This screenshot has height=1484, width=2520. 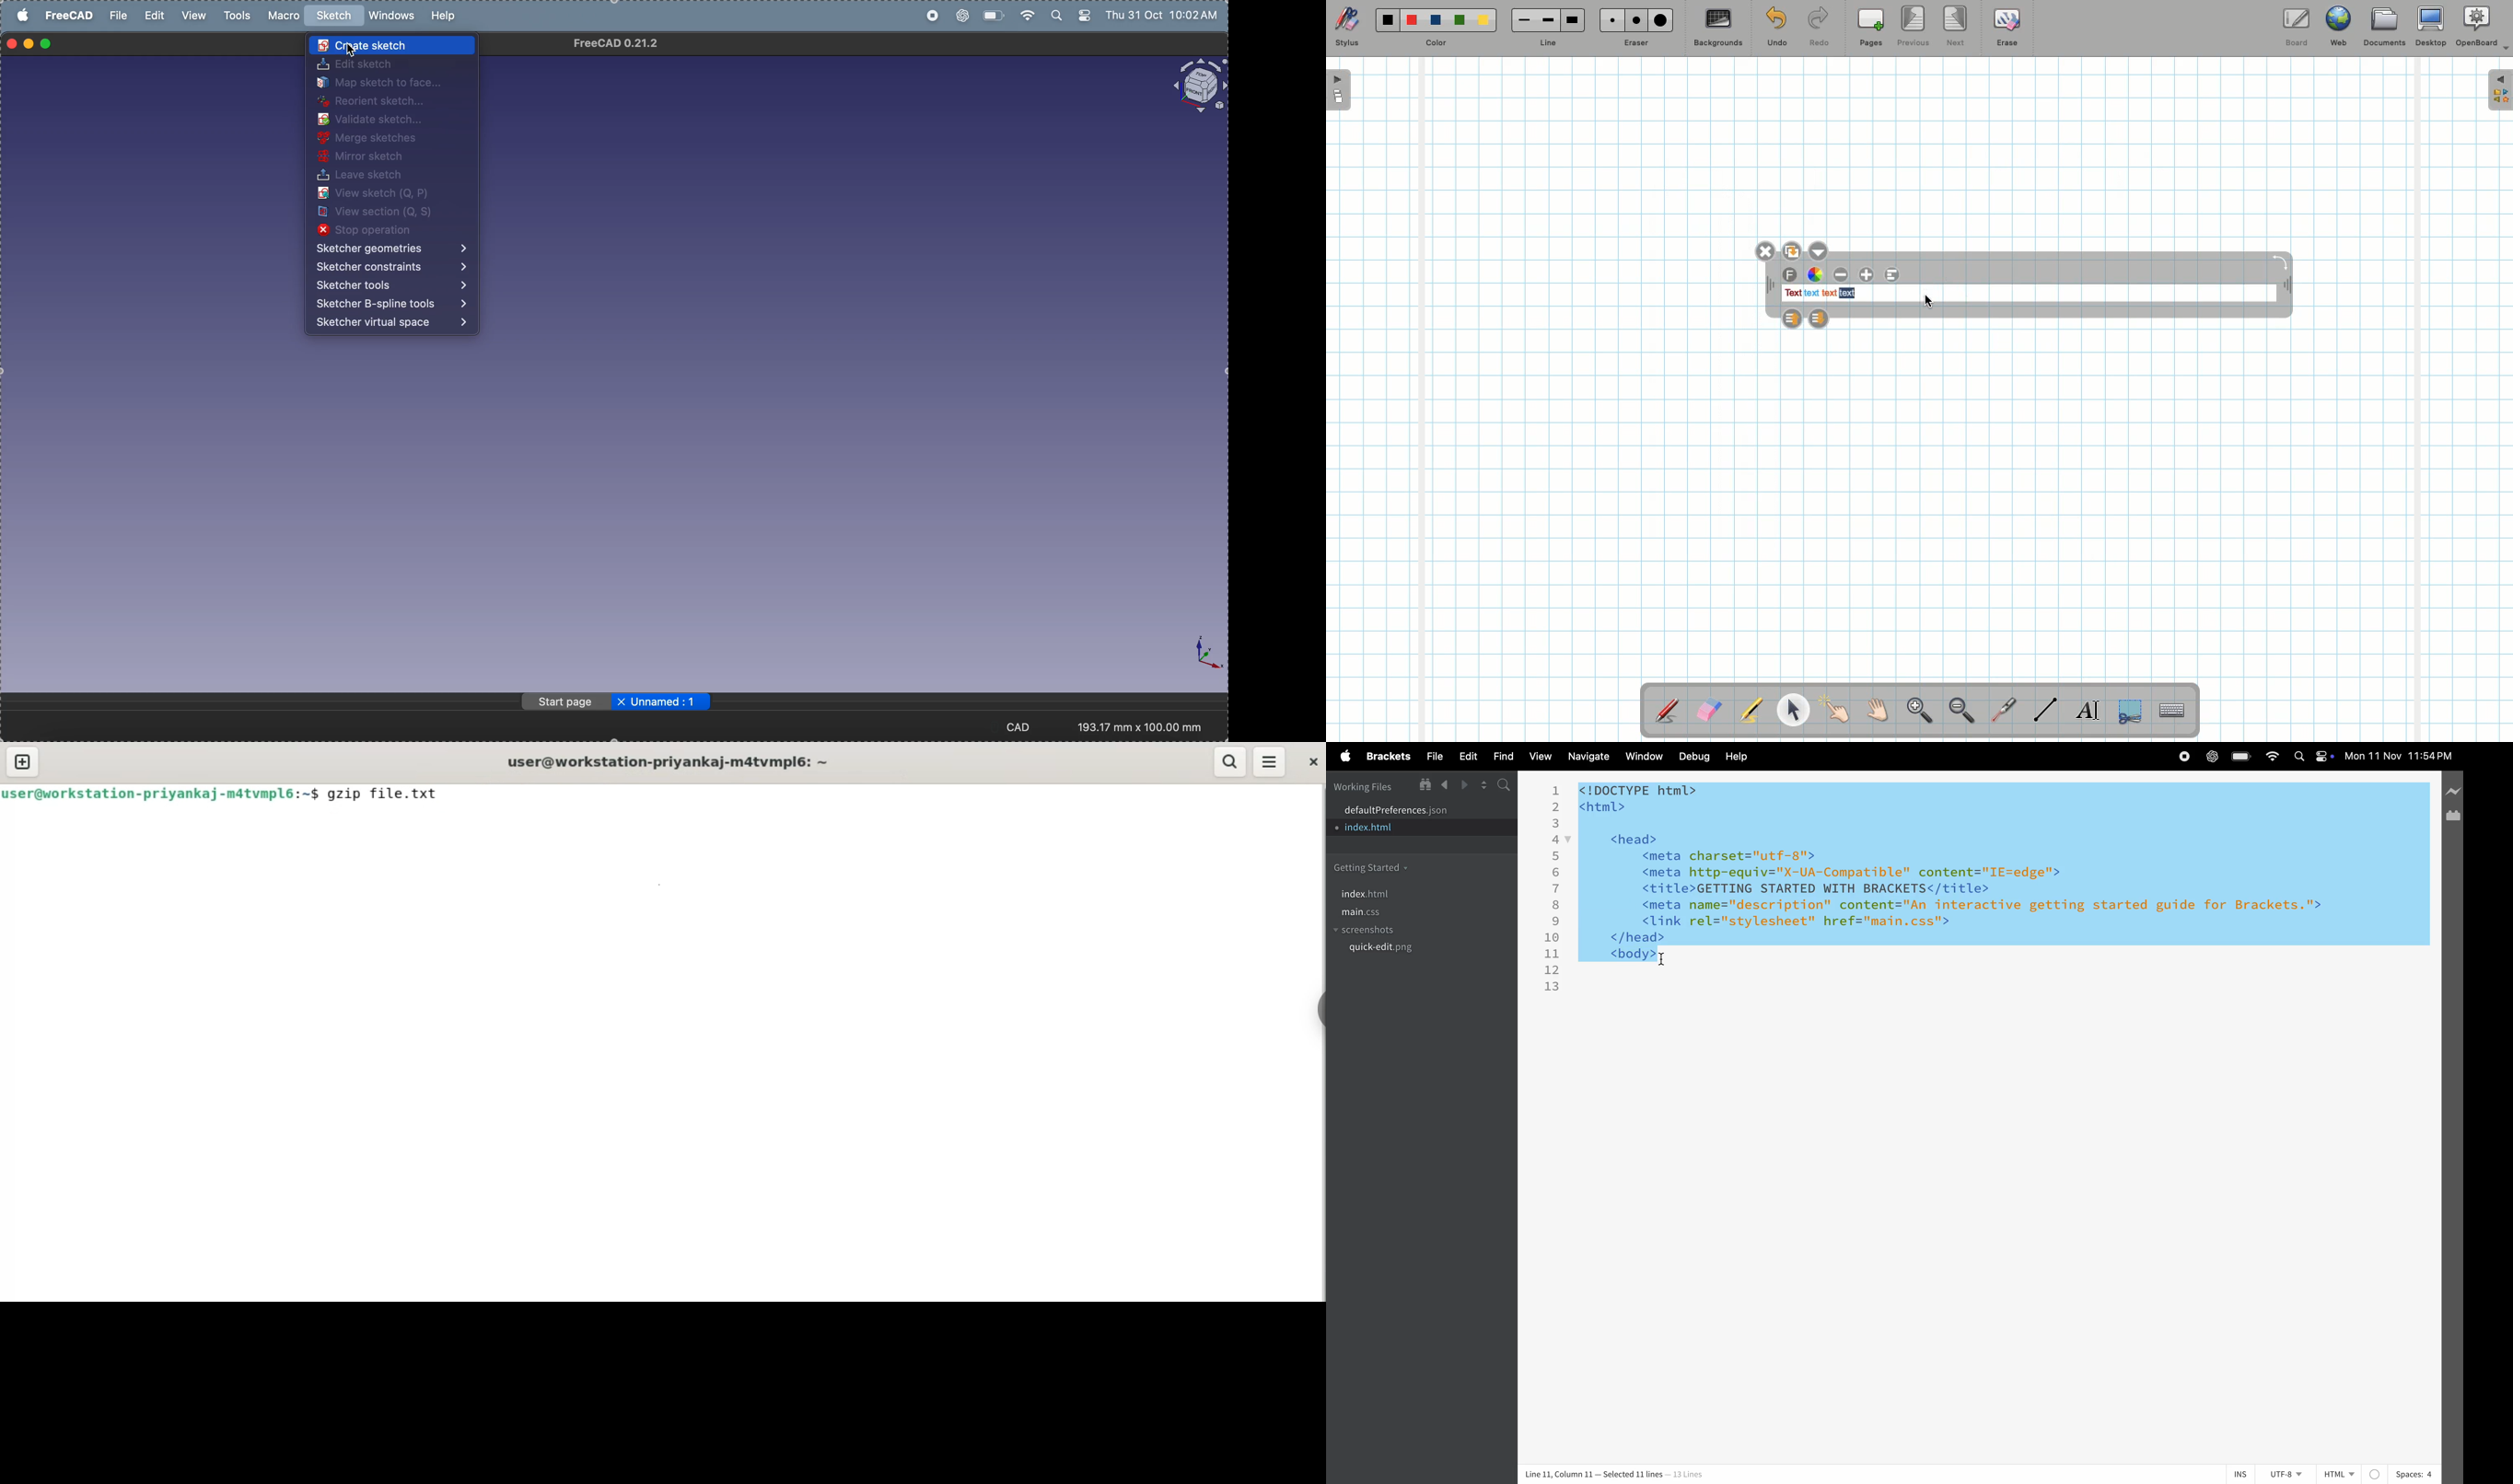 What do you see at coordinates (1791, 249) in the screenshot?
I see `Duplicate` at bounding box center [1791, 249].